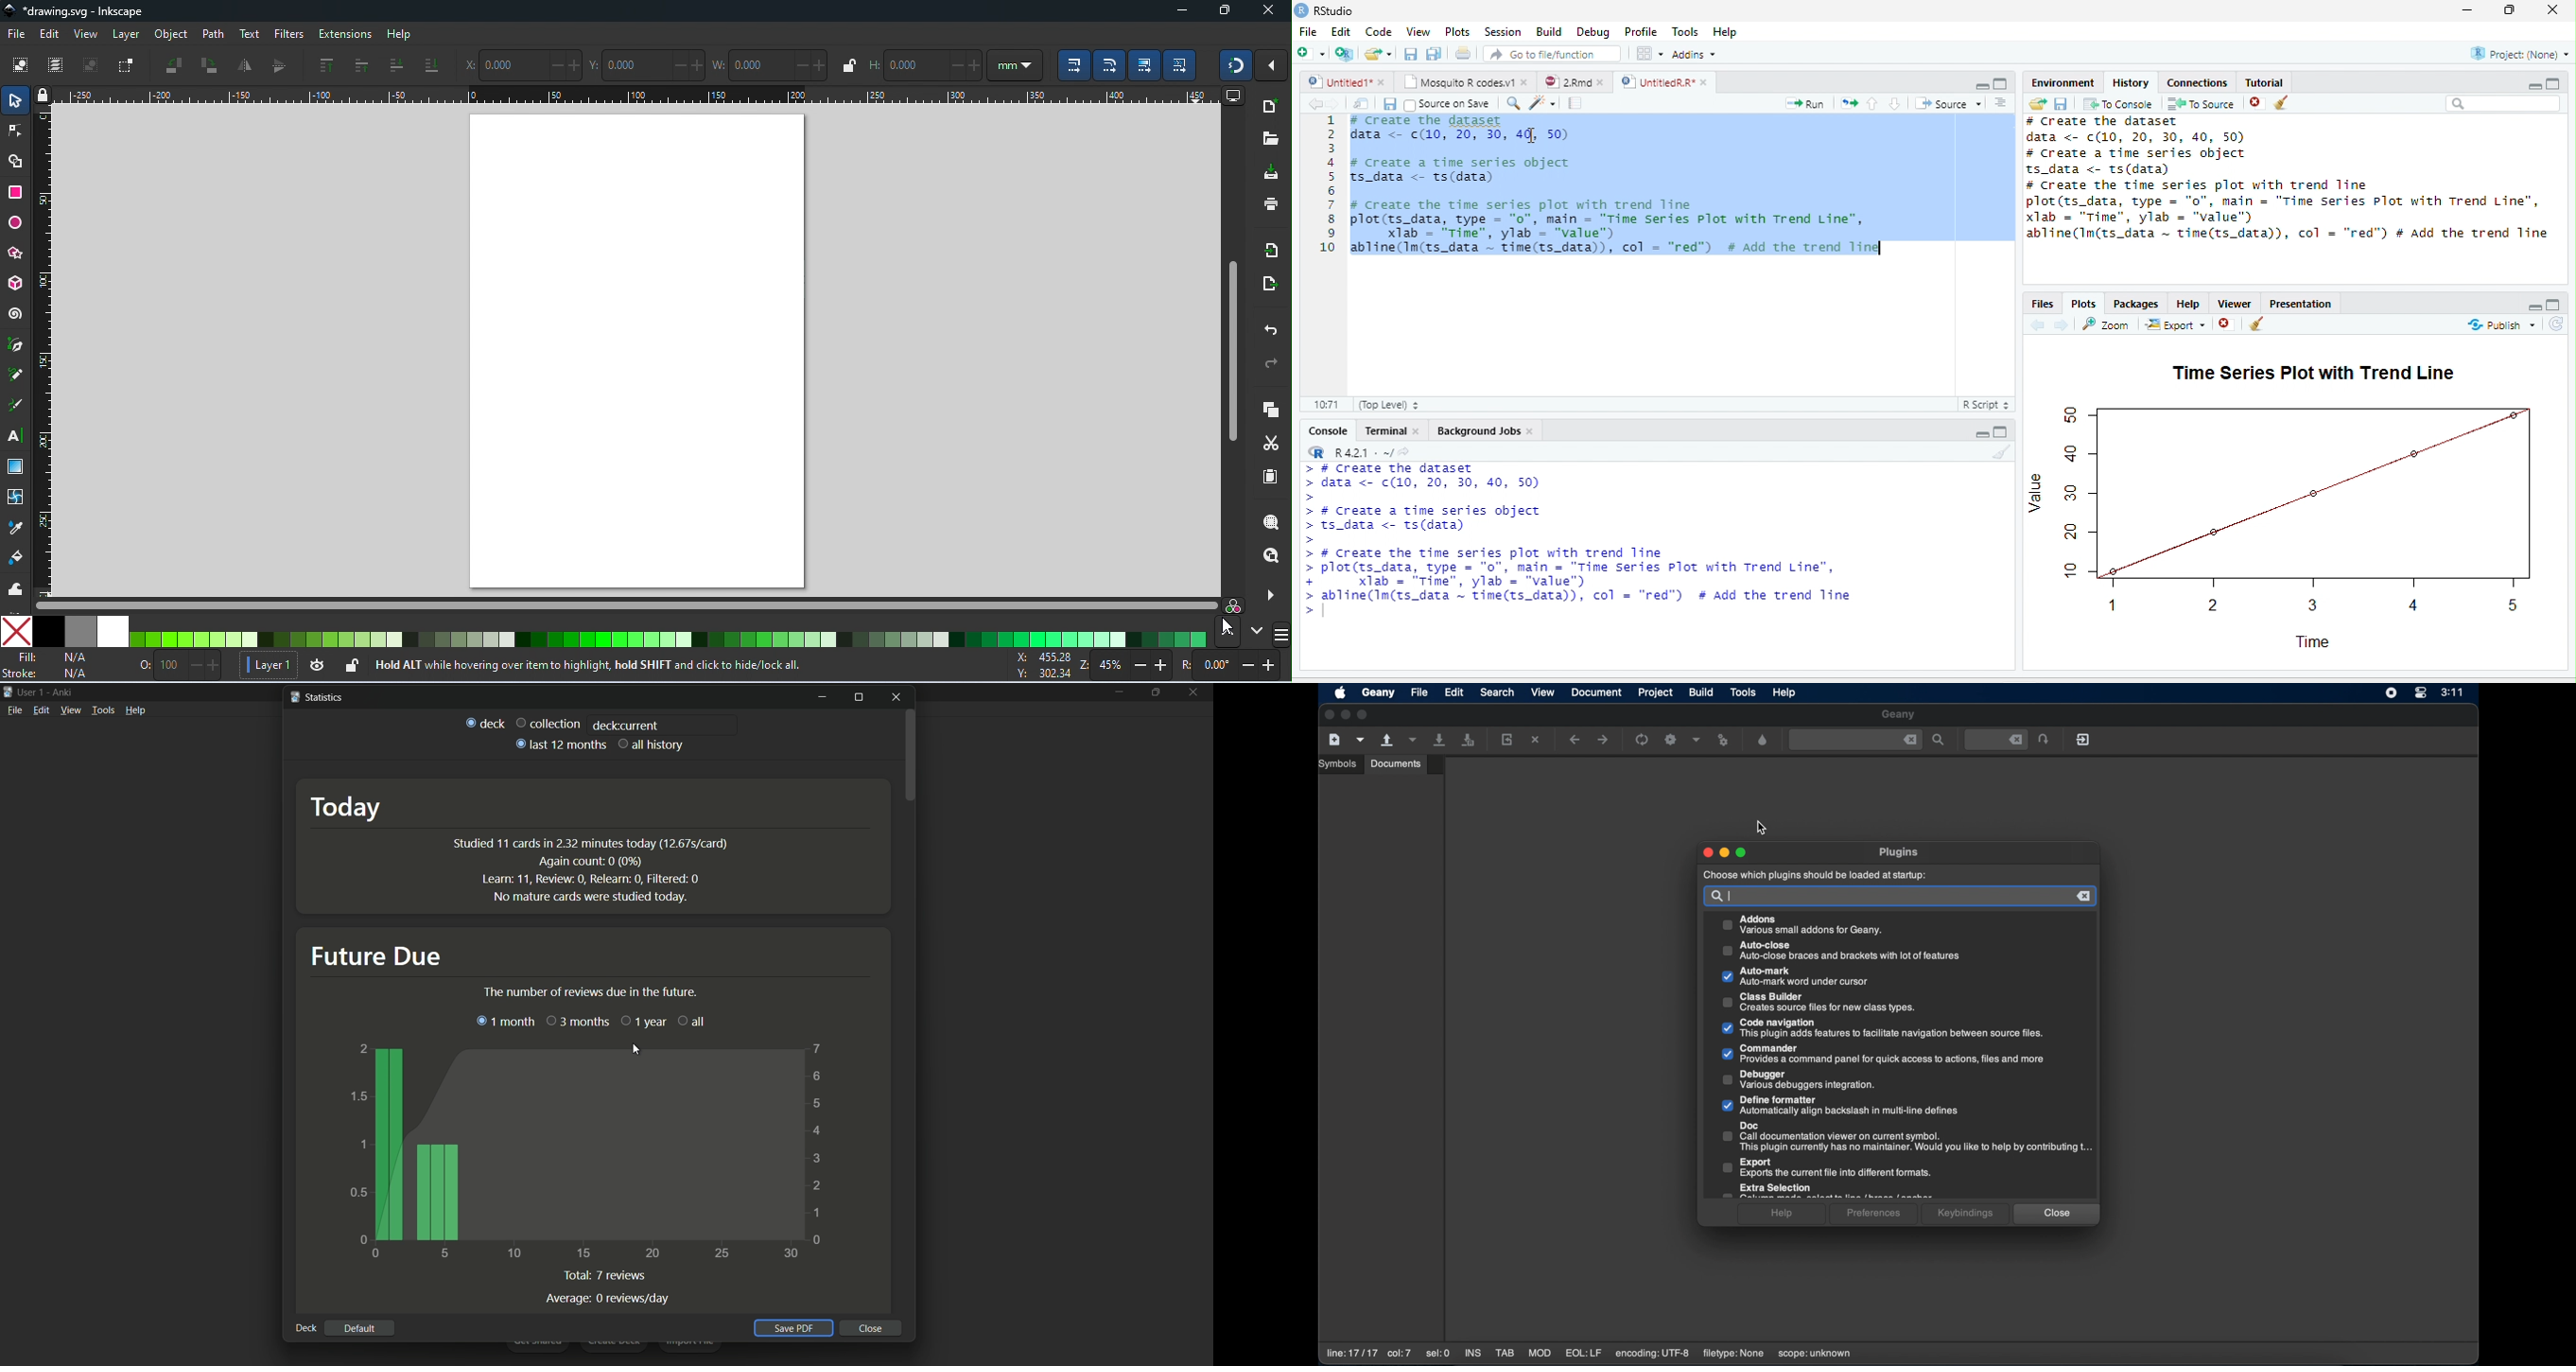  I want to click on Maximize, so click(2002, 84).